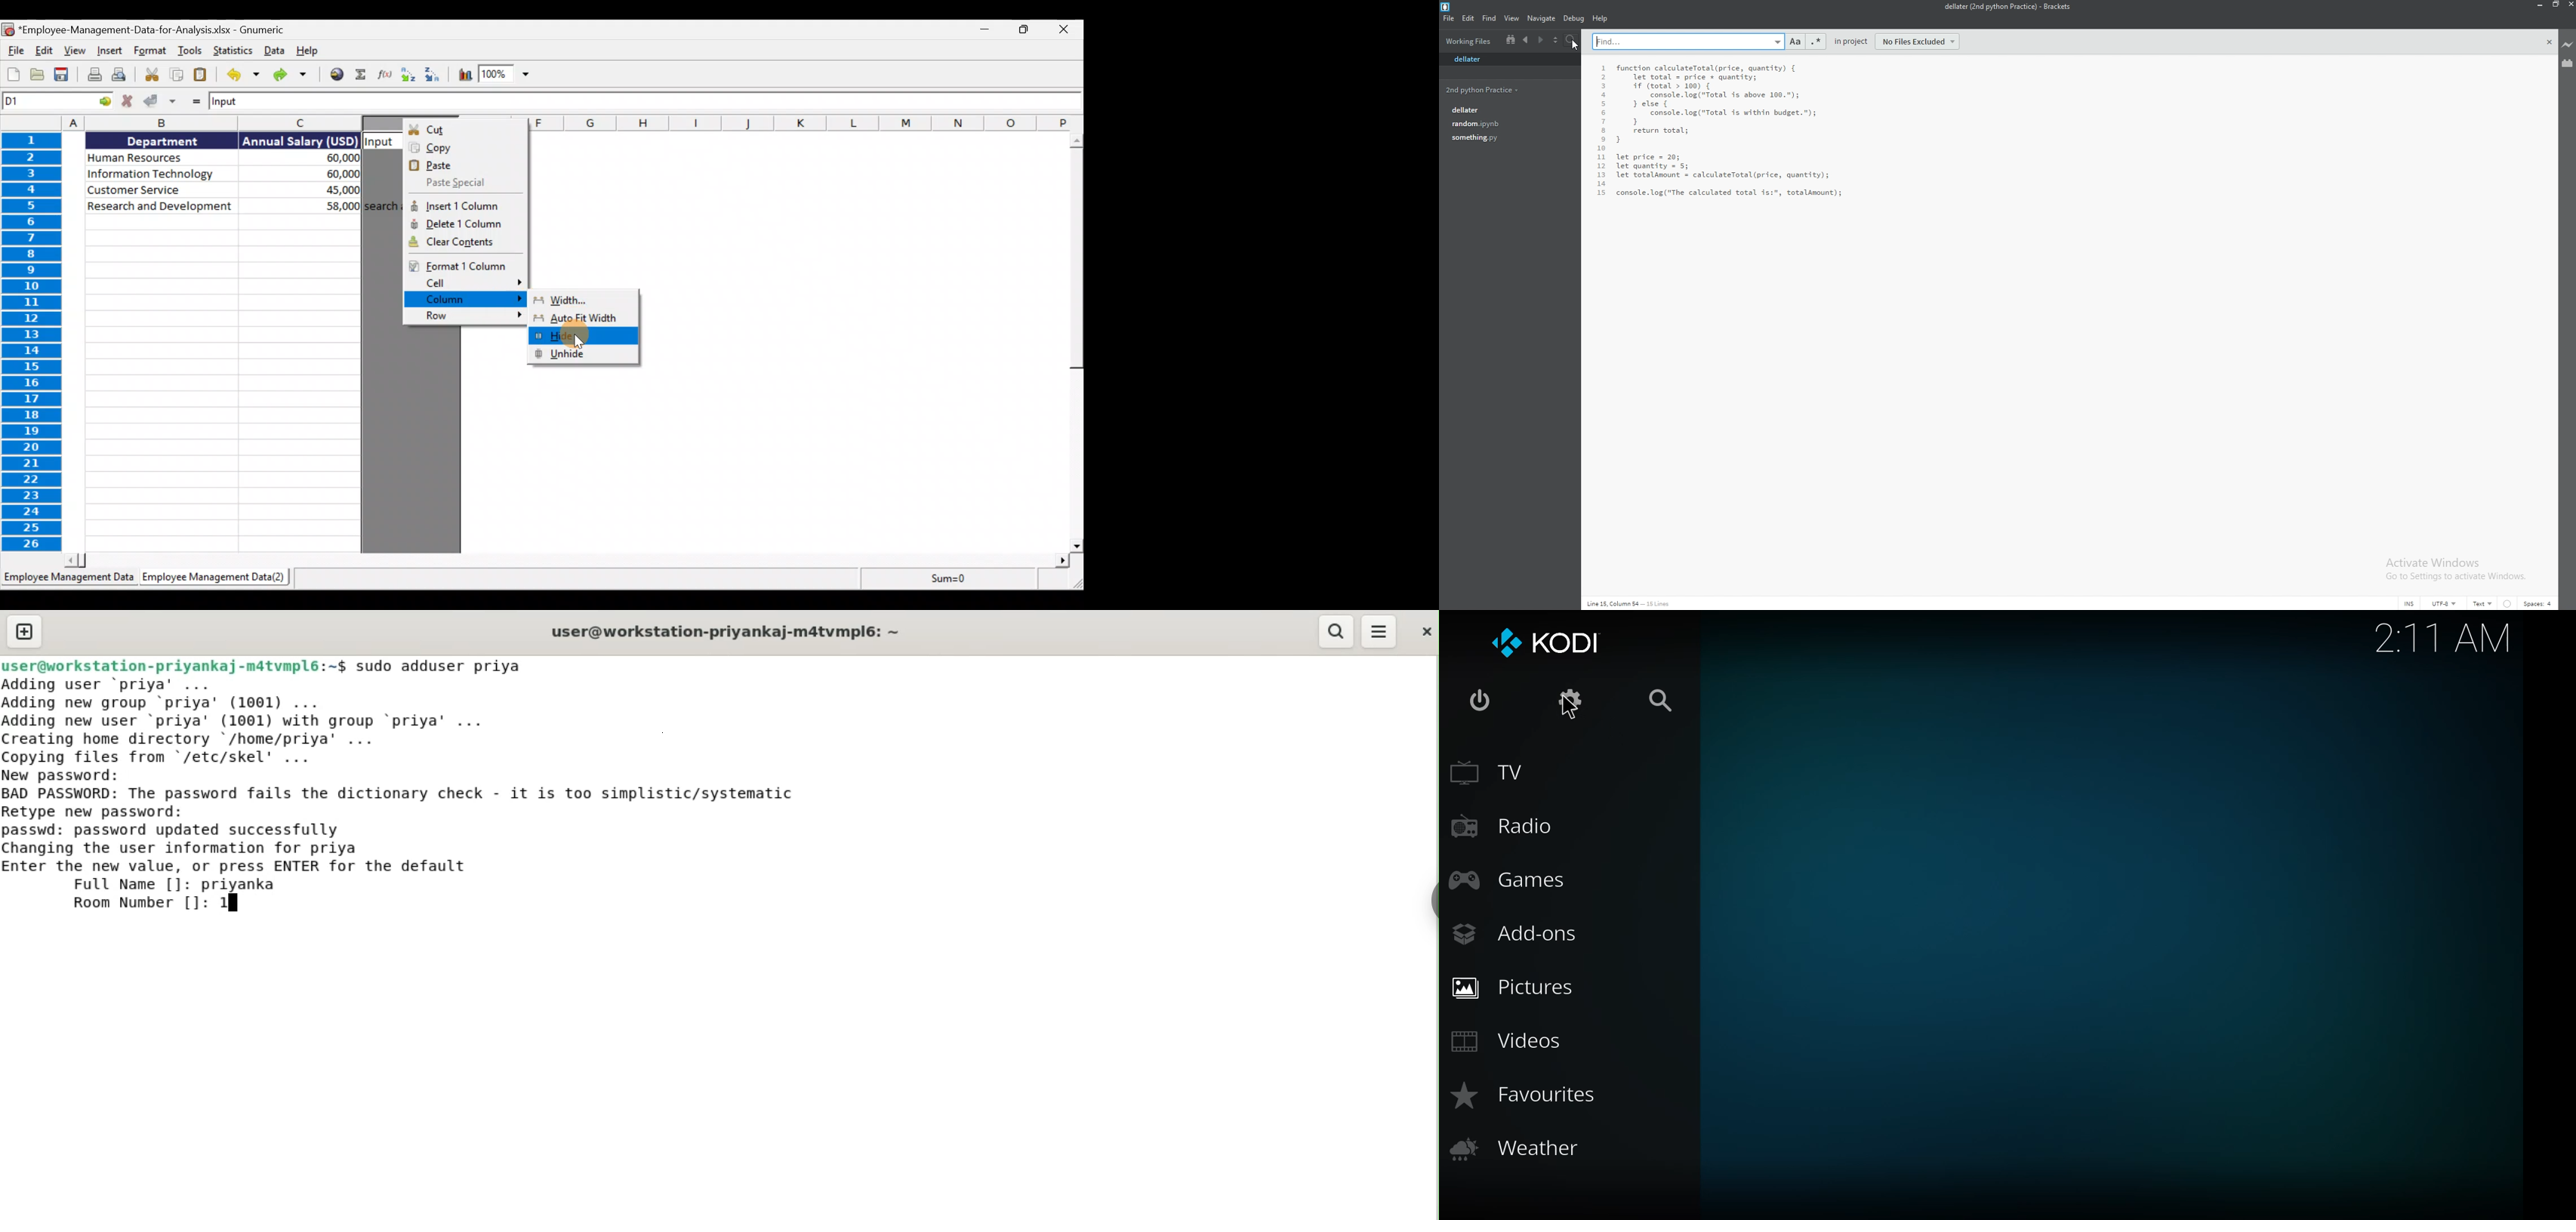 The image size is (2576, 1232). What do you see at coordinates (150, 75) in the screenshot?
I see `Cut selection` at bounding box center [150, 75].